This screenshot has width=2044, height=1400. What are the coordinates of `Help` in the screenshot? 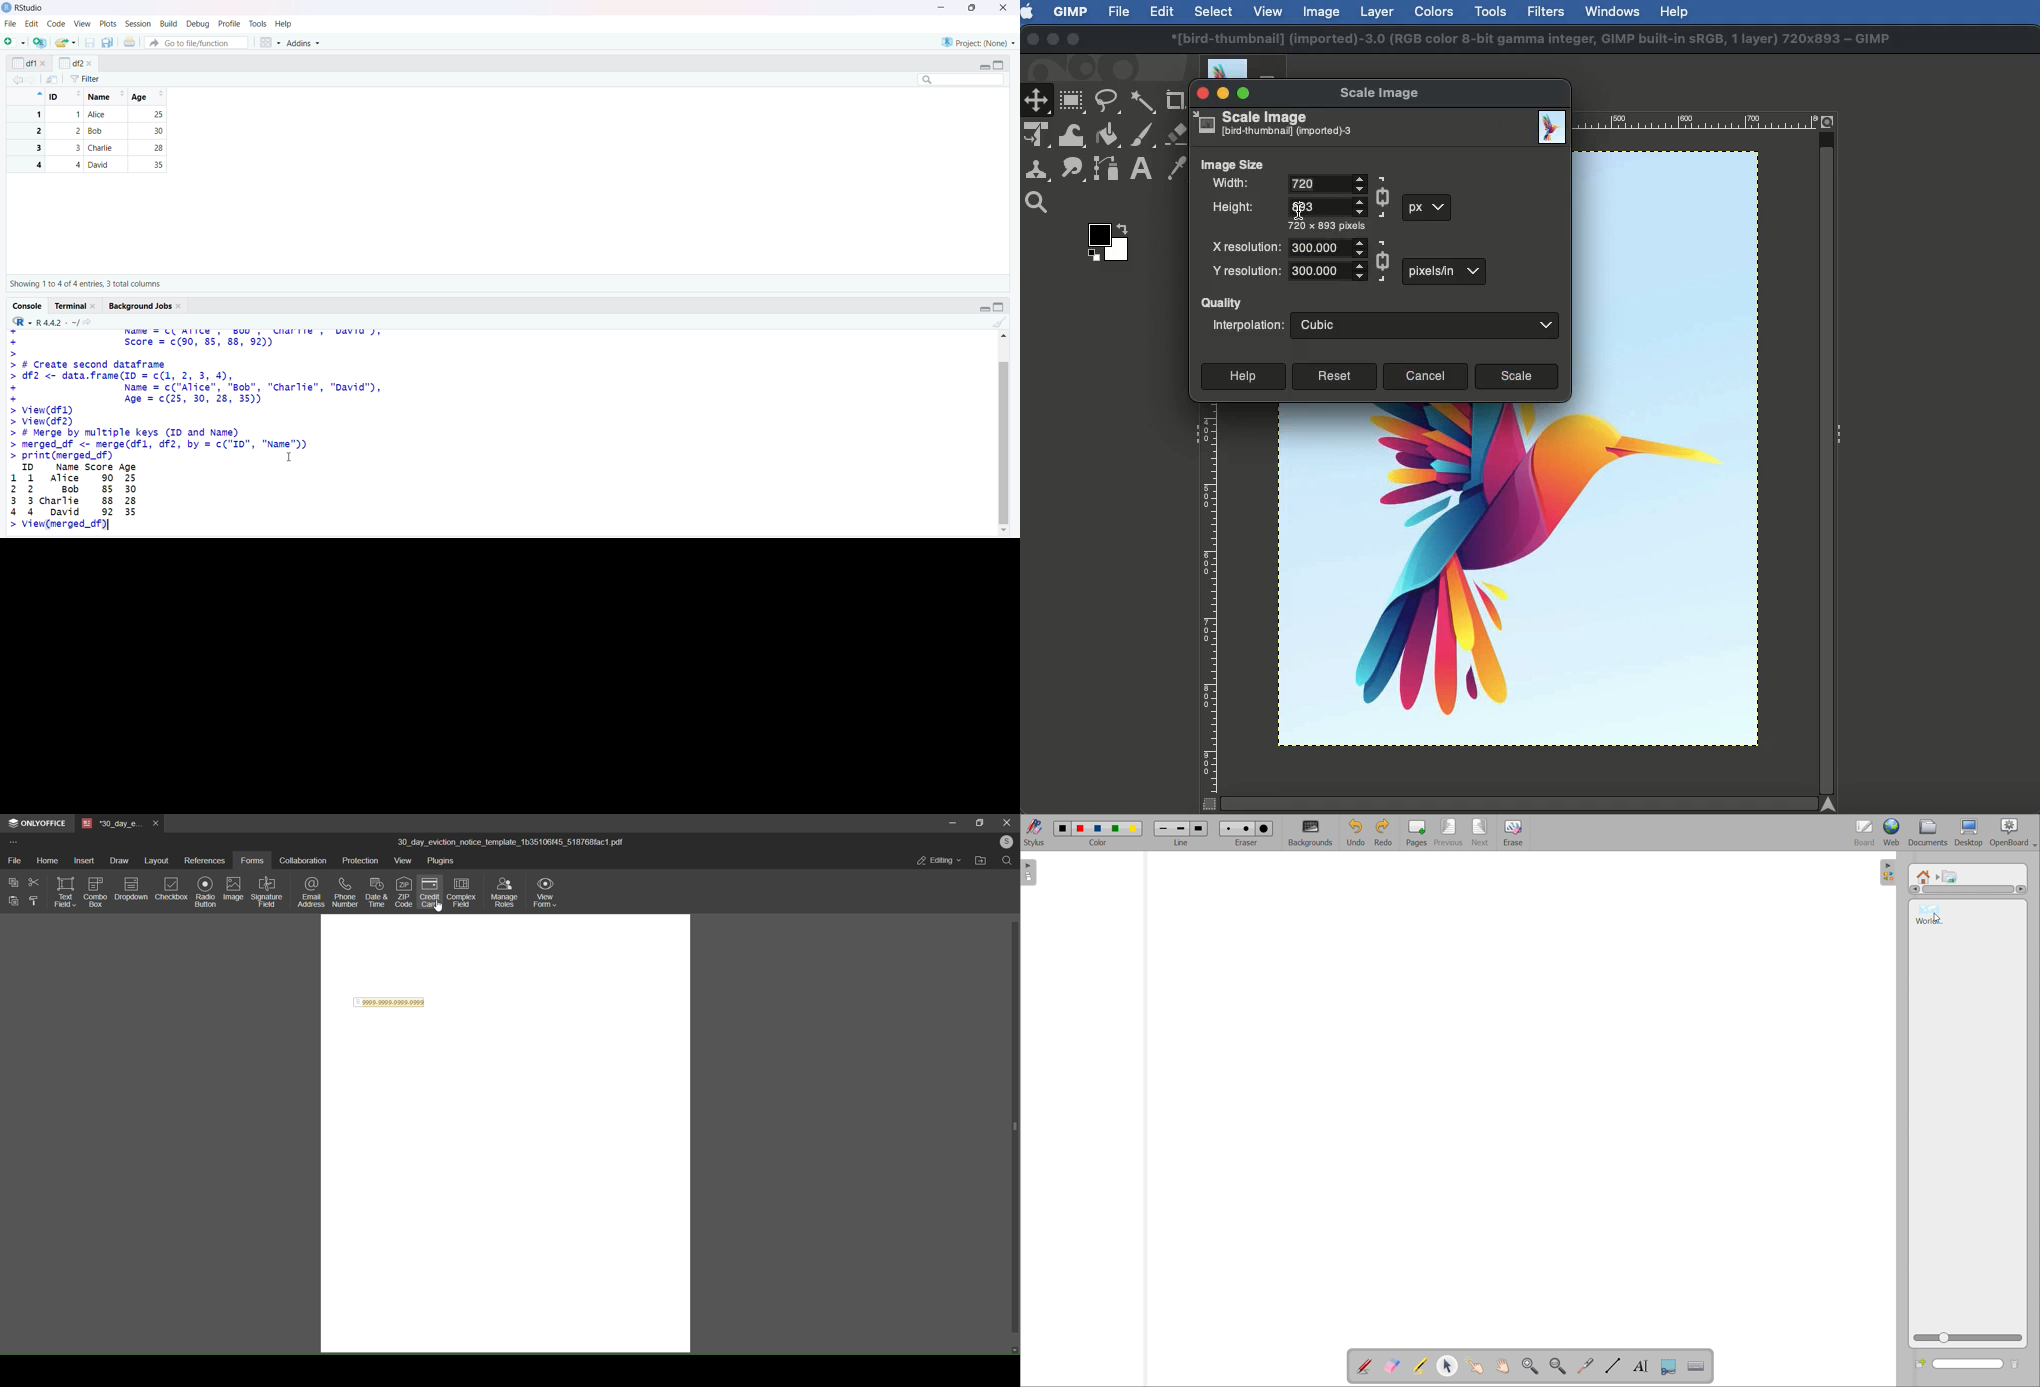 It's located at (283, 23).